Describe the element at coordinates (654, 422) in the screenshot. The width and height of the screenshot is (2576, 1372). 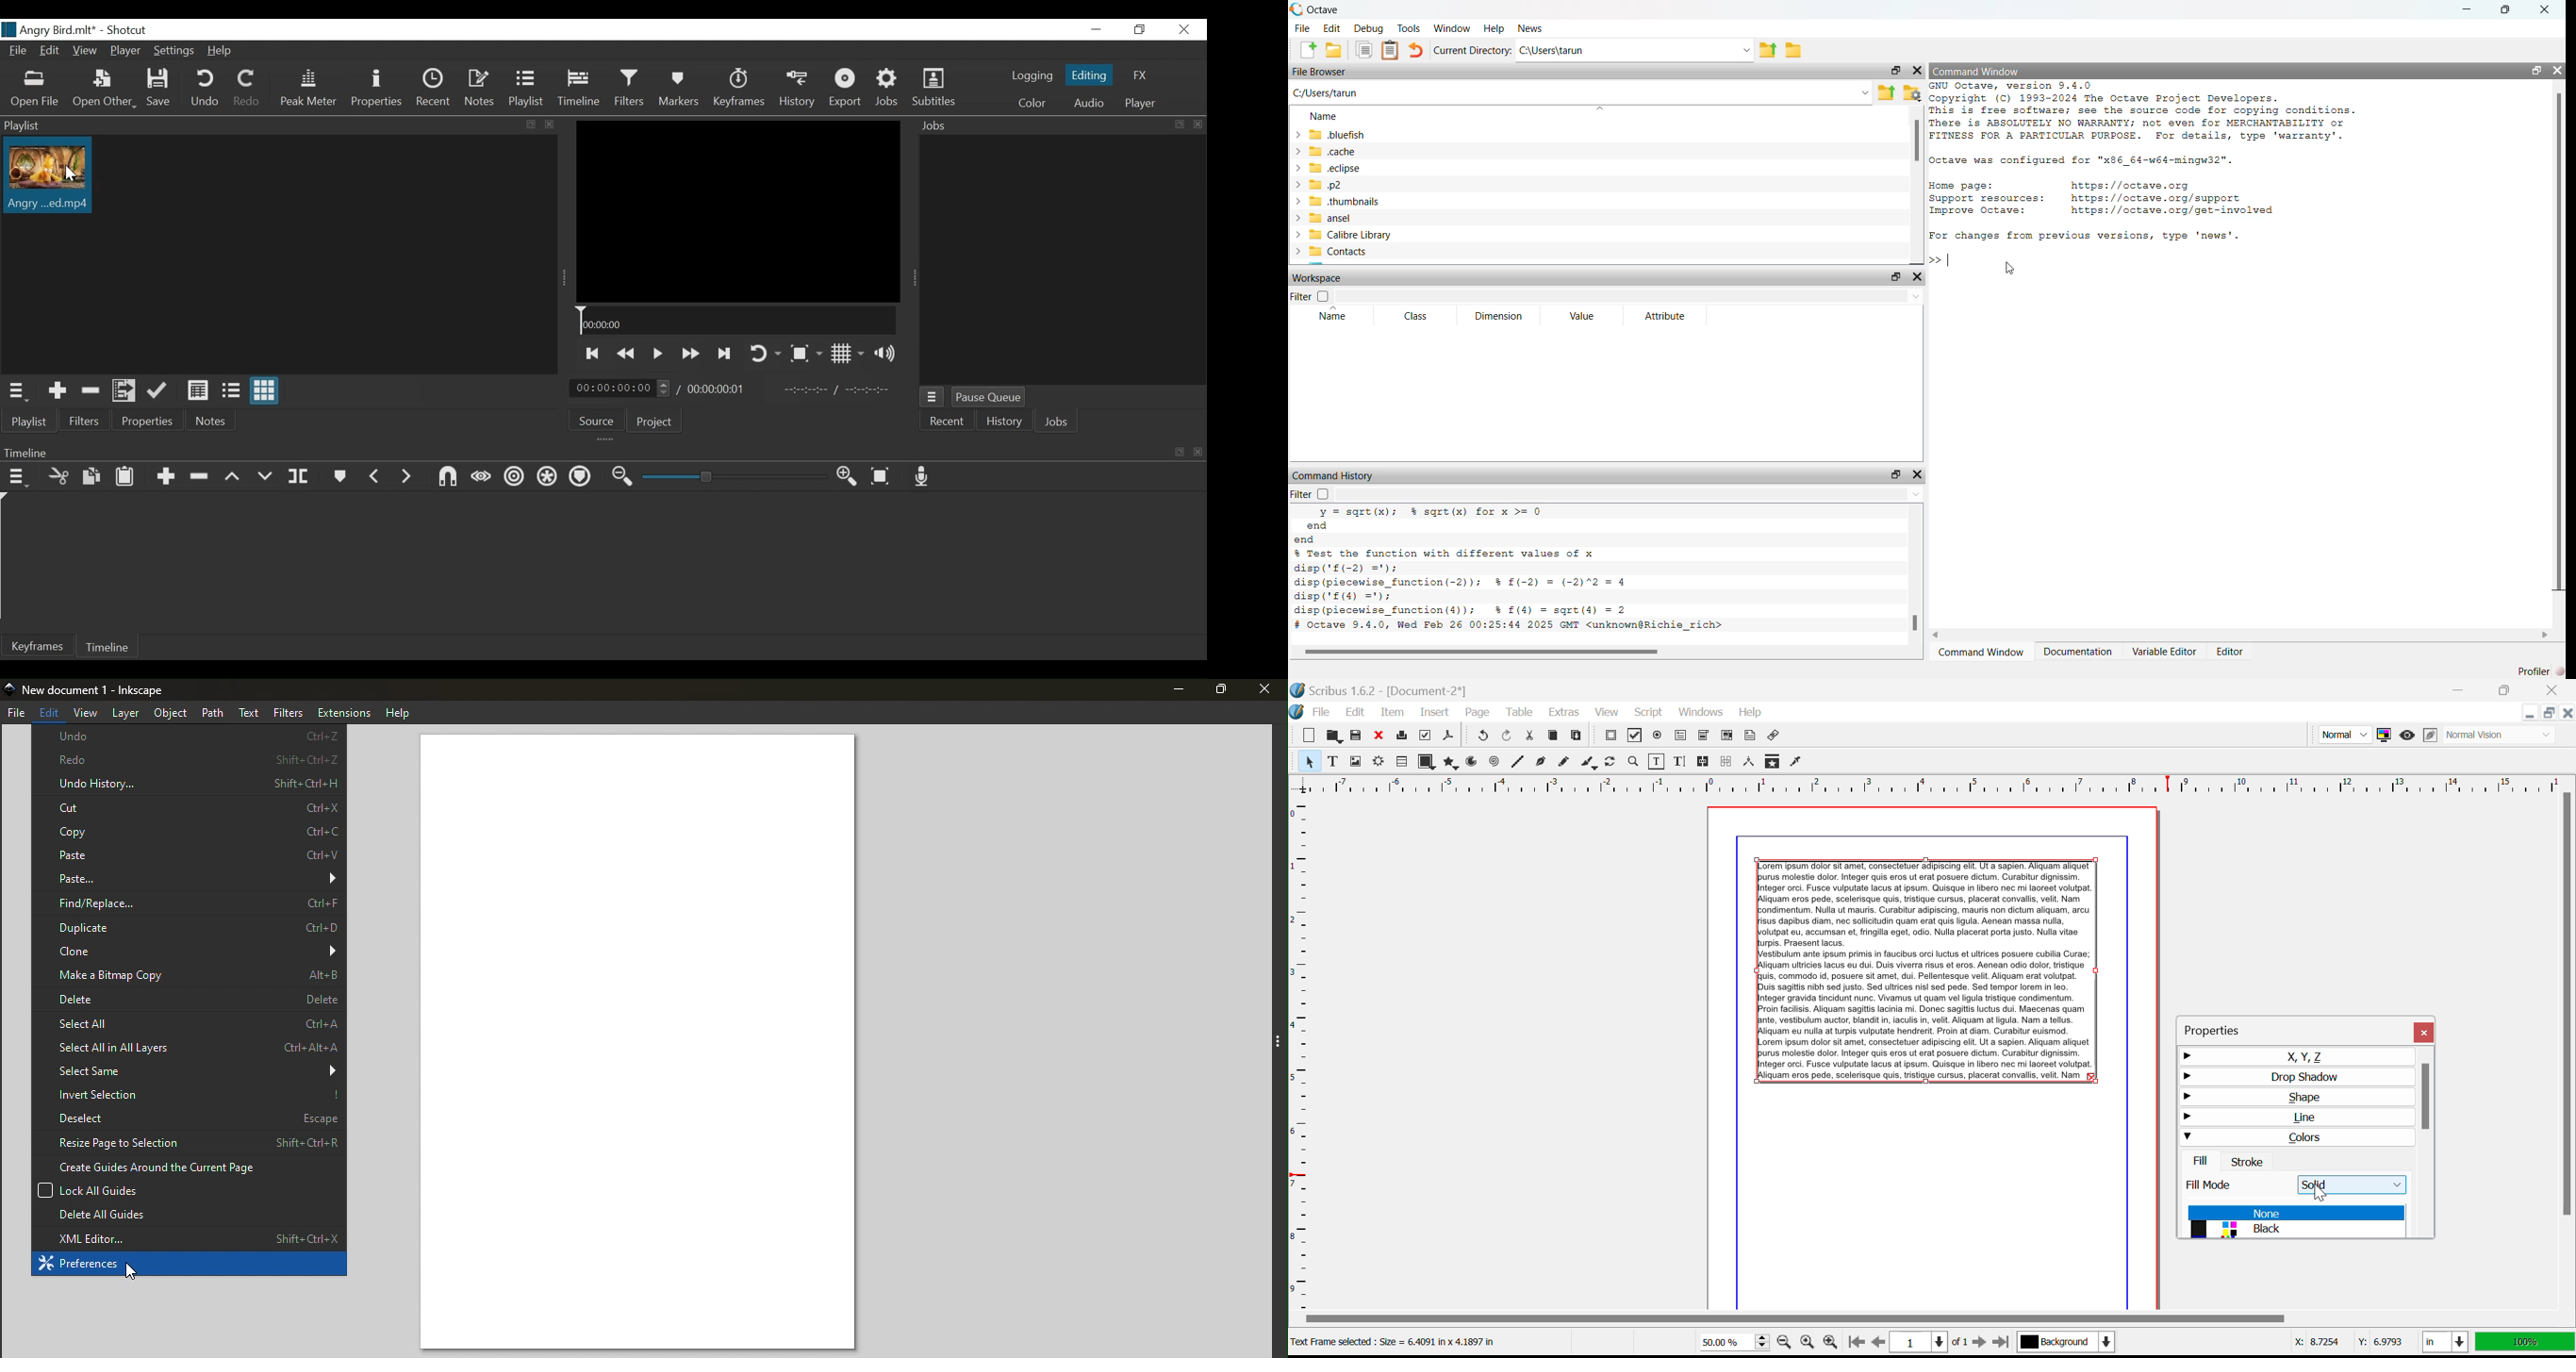
I see `Project` at that location.